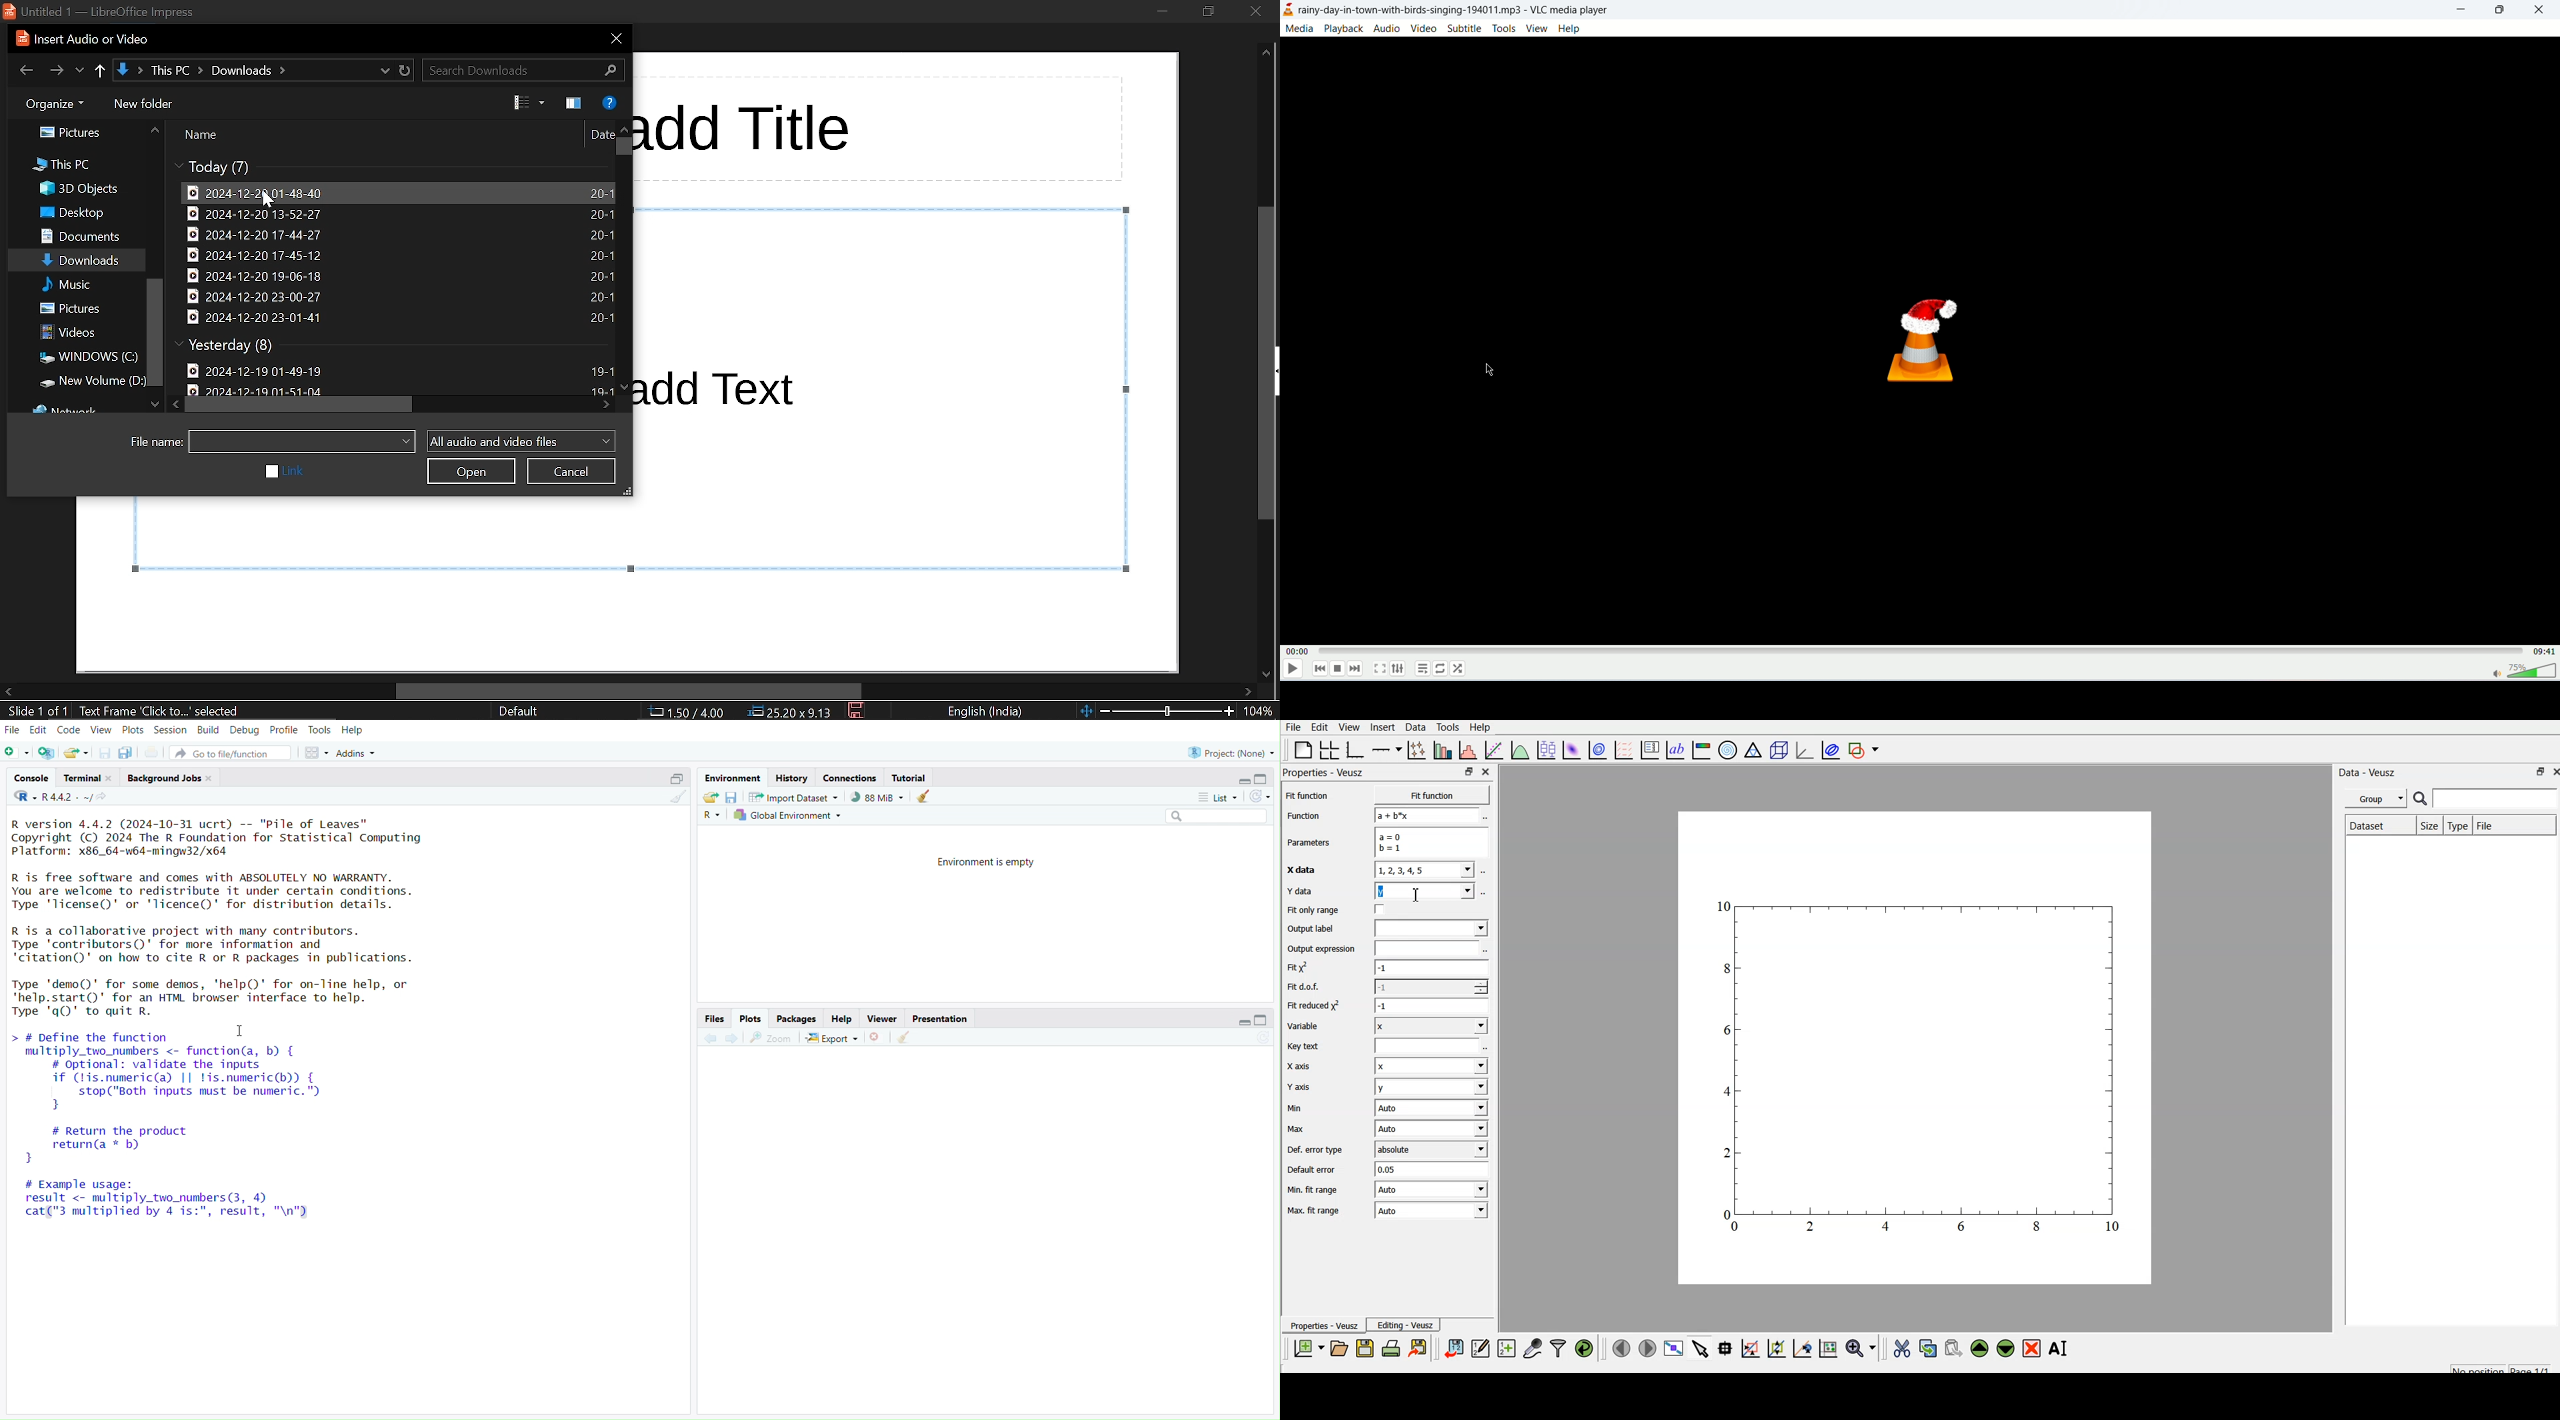 The width and height of the screenshot is (2576, 1428). What do you see at coordinates (628, 691) in the screenshot?
I see `horizontal scrollbar` at bounding box center [628, 691].